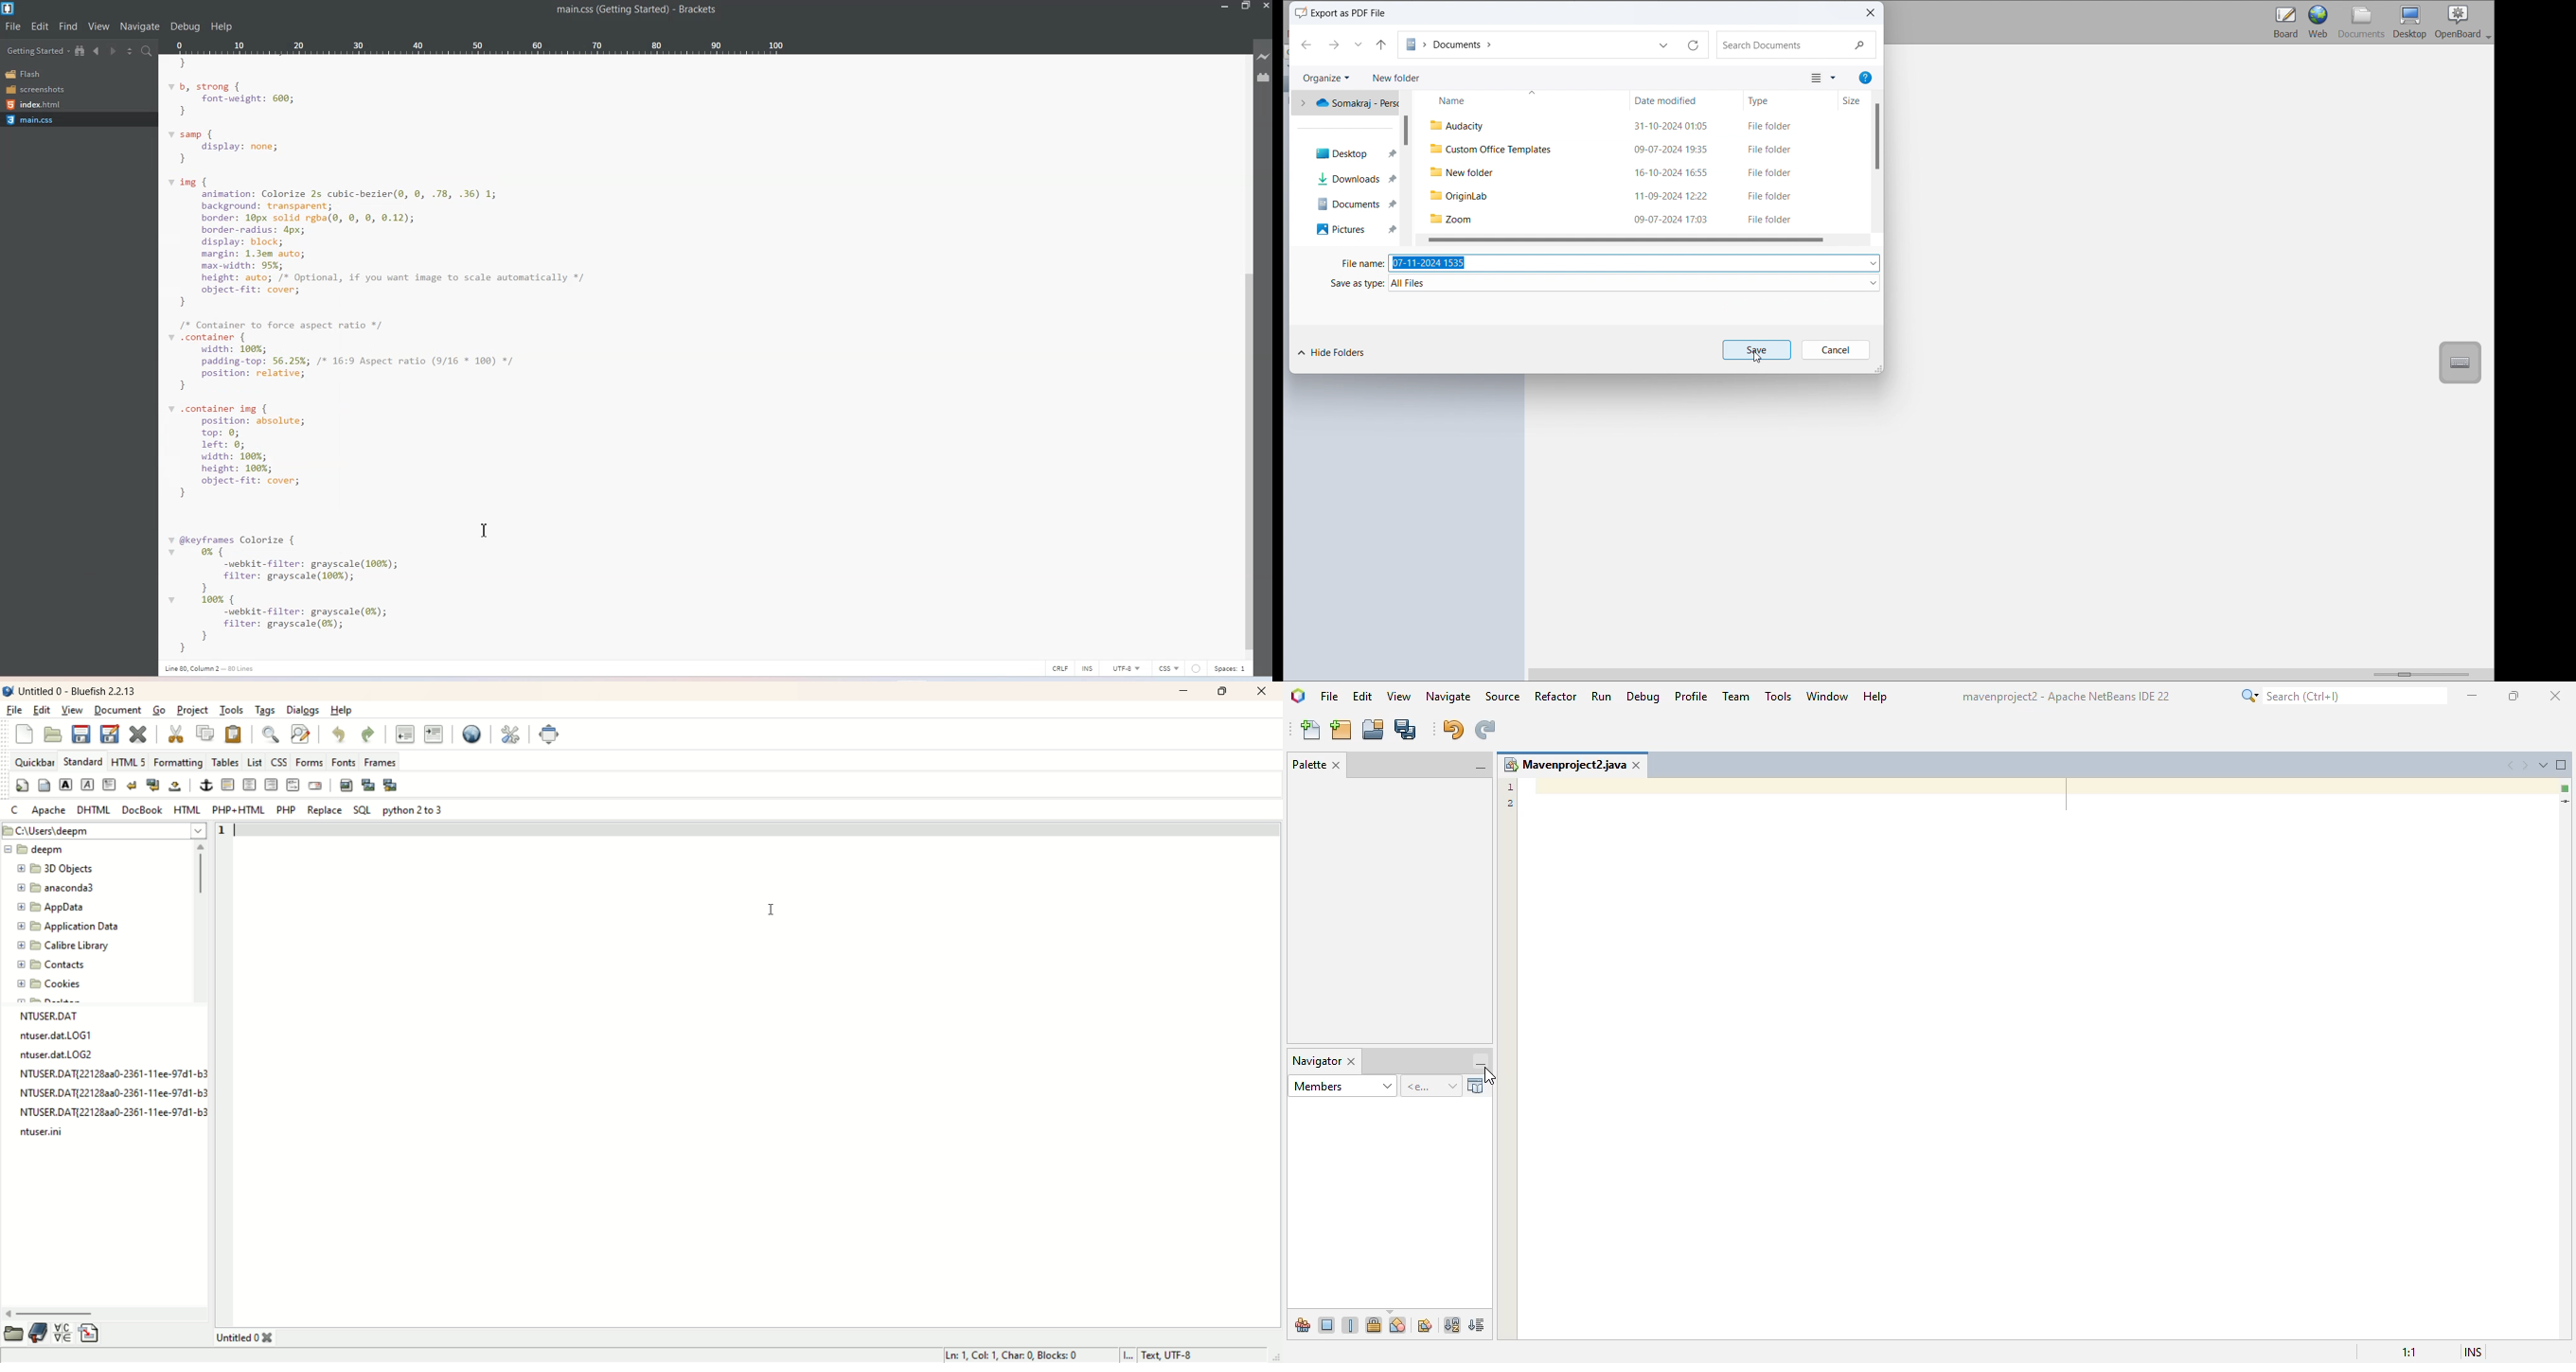 This screenshot has width=2576, height=1372. I want to click on web, so click(2318, 22).